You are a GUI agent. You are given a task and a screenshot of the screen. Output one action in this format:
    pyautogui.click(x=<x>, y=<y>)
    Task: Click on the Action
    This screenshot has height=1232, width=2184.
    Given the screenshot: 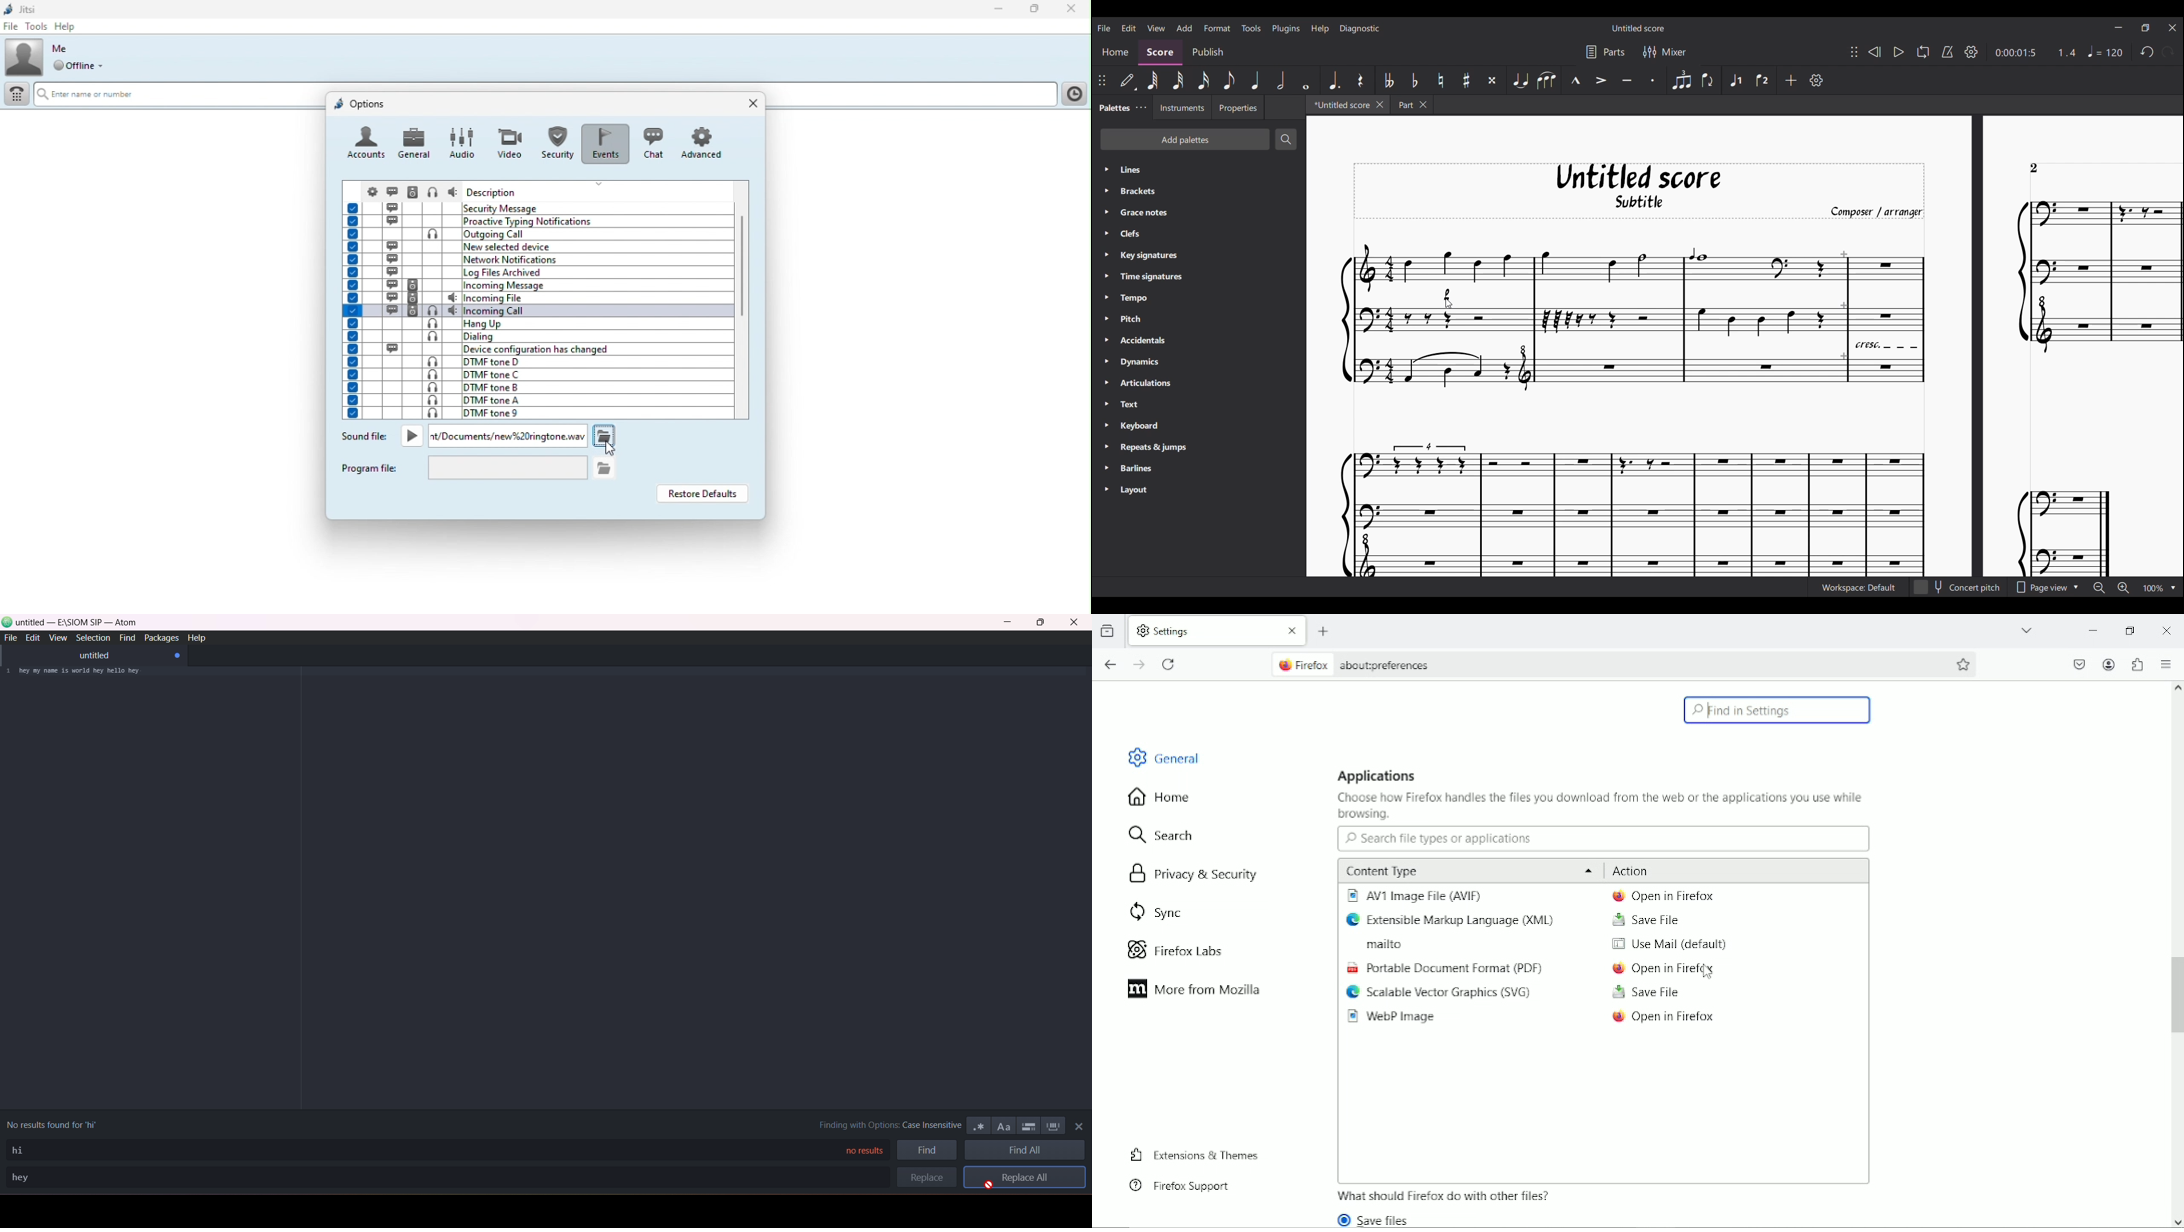 What is the action you would take?
    pyautogui.click(x=1633, y=870)
    